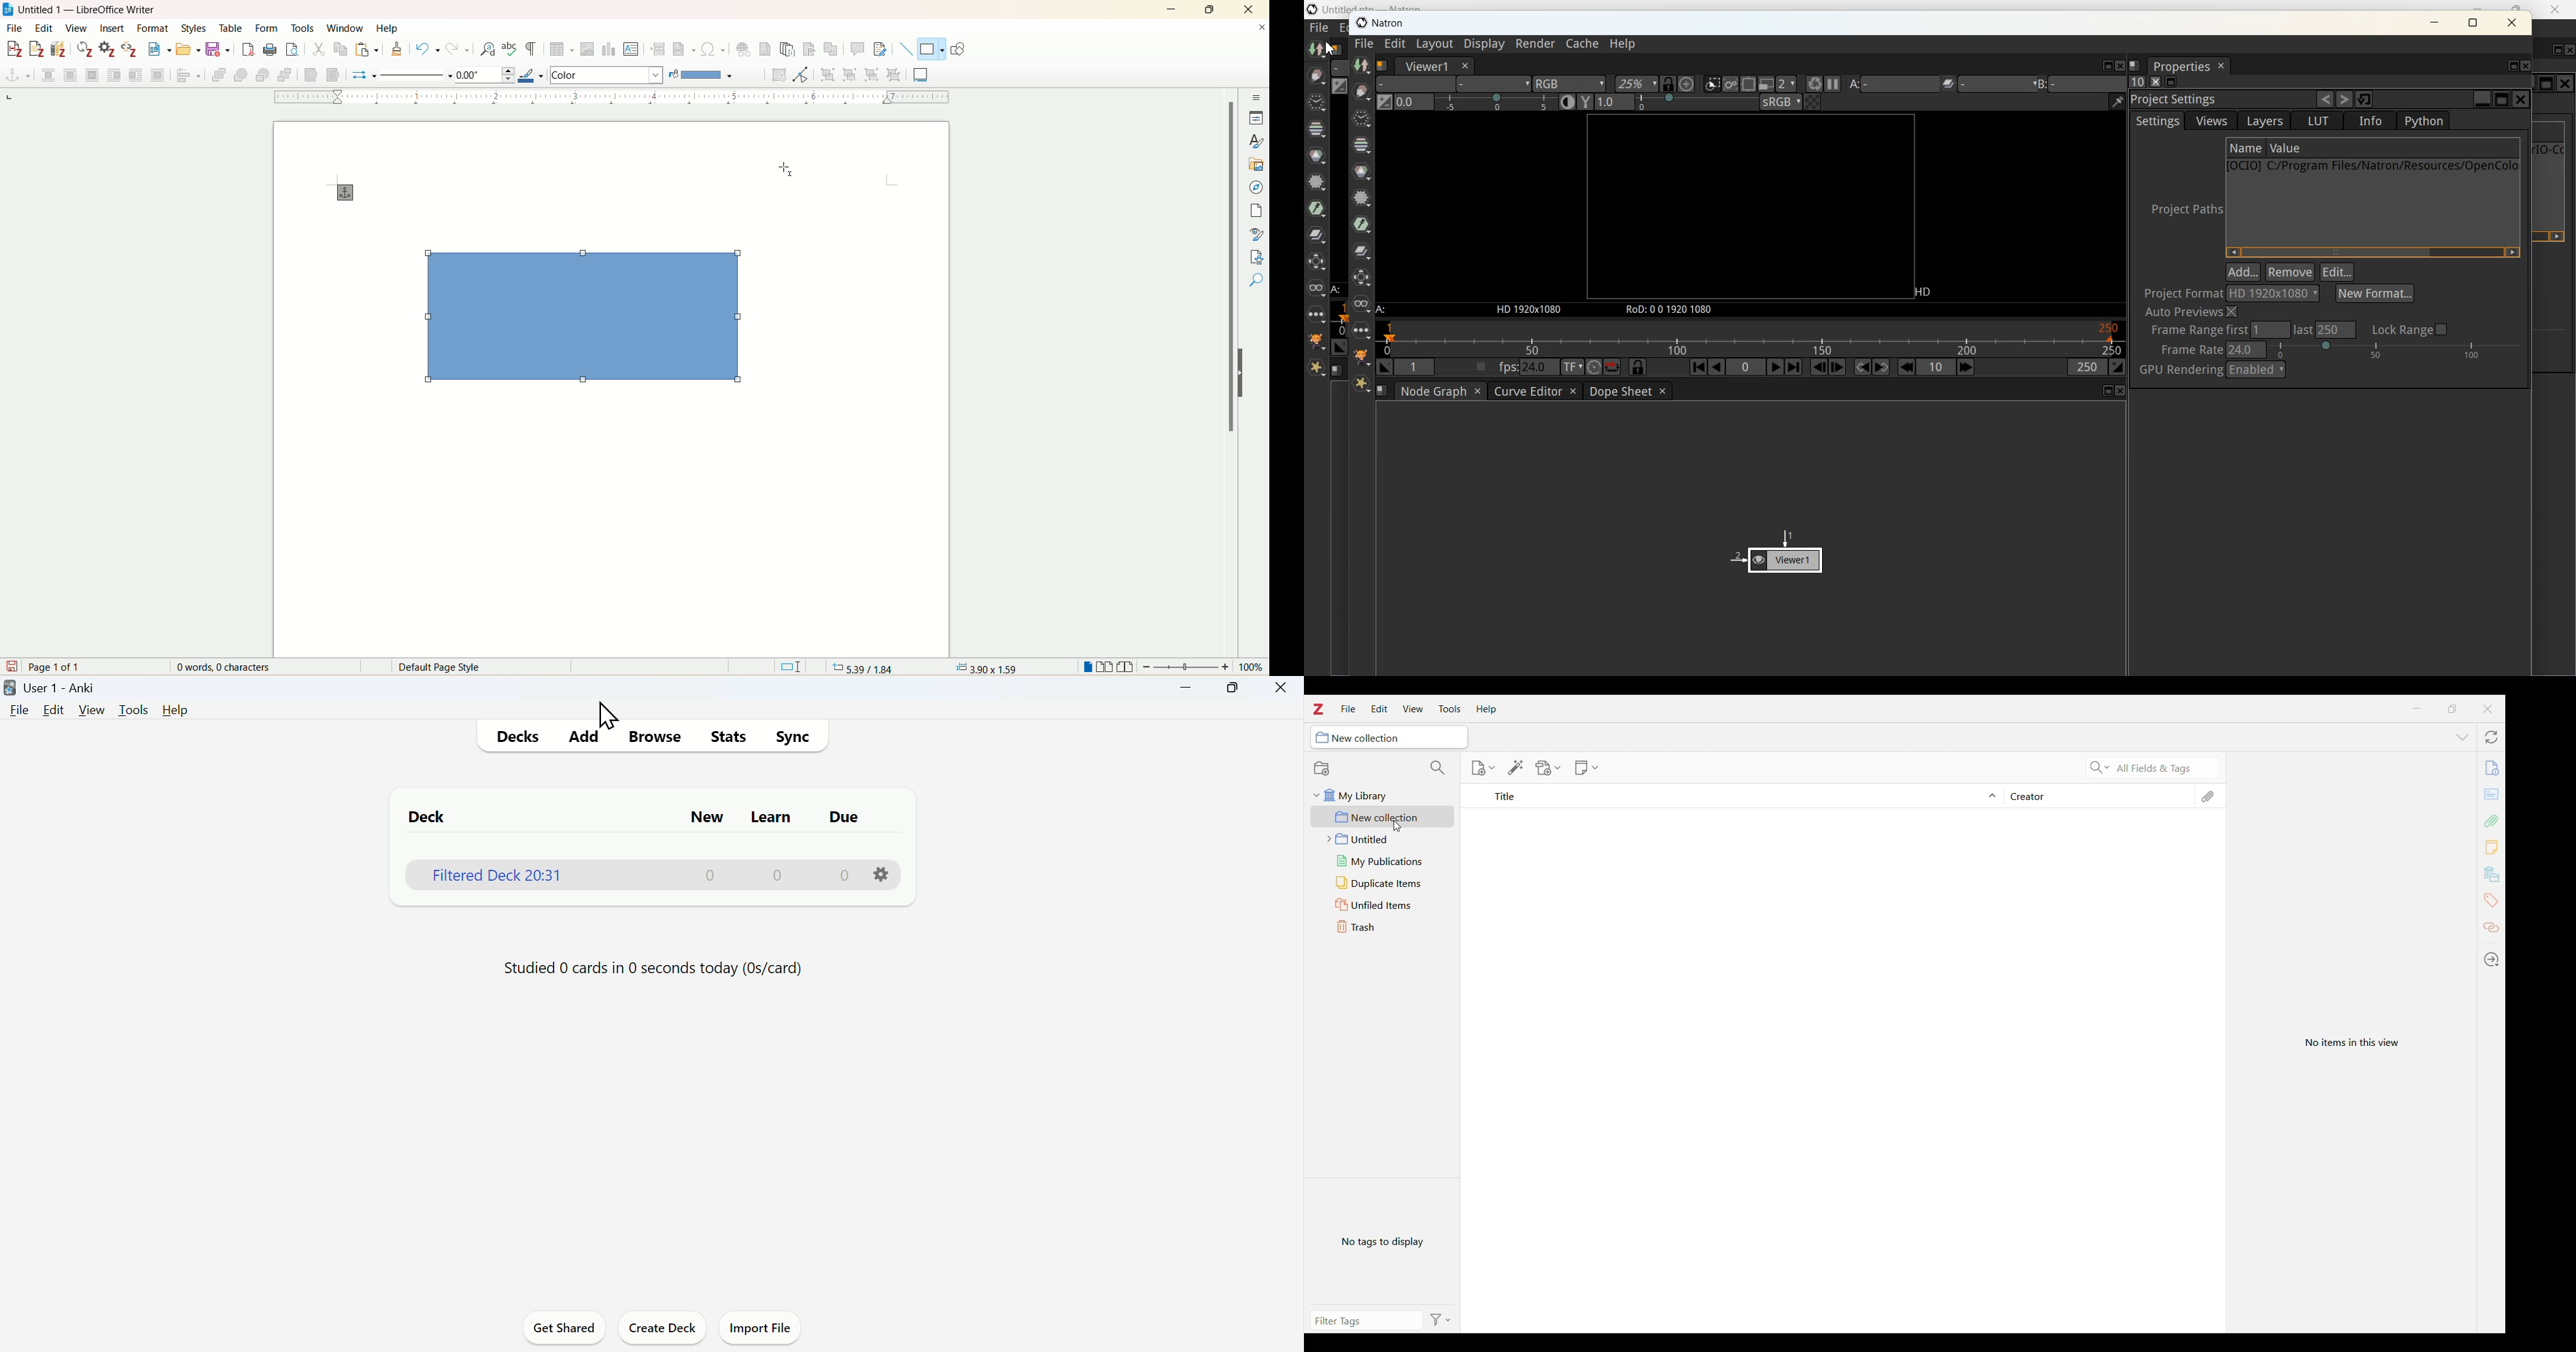 This screenshot has width=2576, height=1372. Describe the element at coordinates (1516, 768) in the screenshot. I see `Add item/s by identifier` at that location.